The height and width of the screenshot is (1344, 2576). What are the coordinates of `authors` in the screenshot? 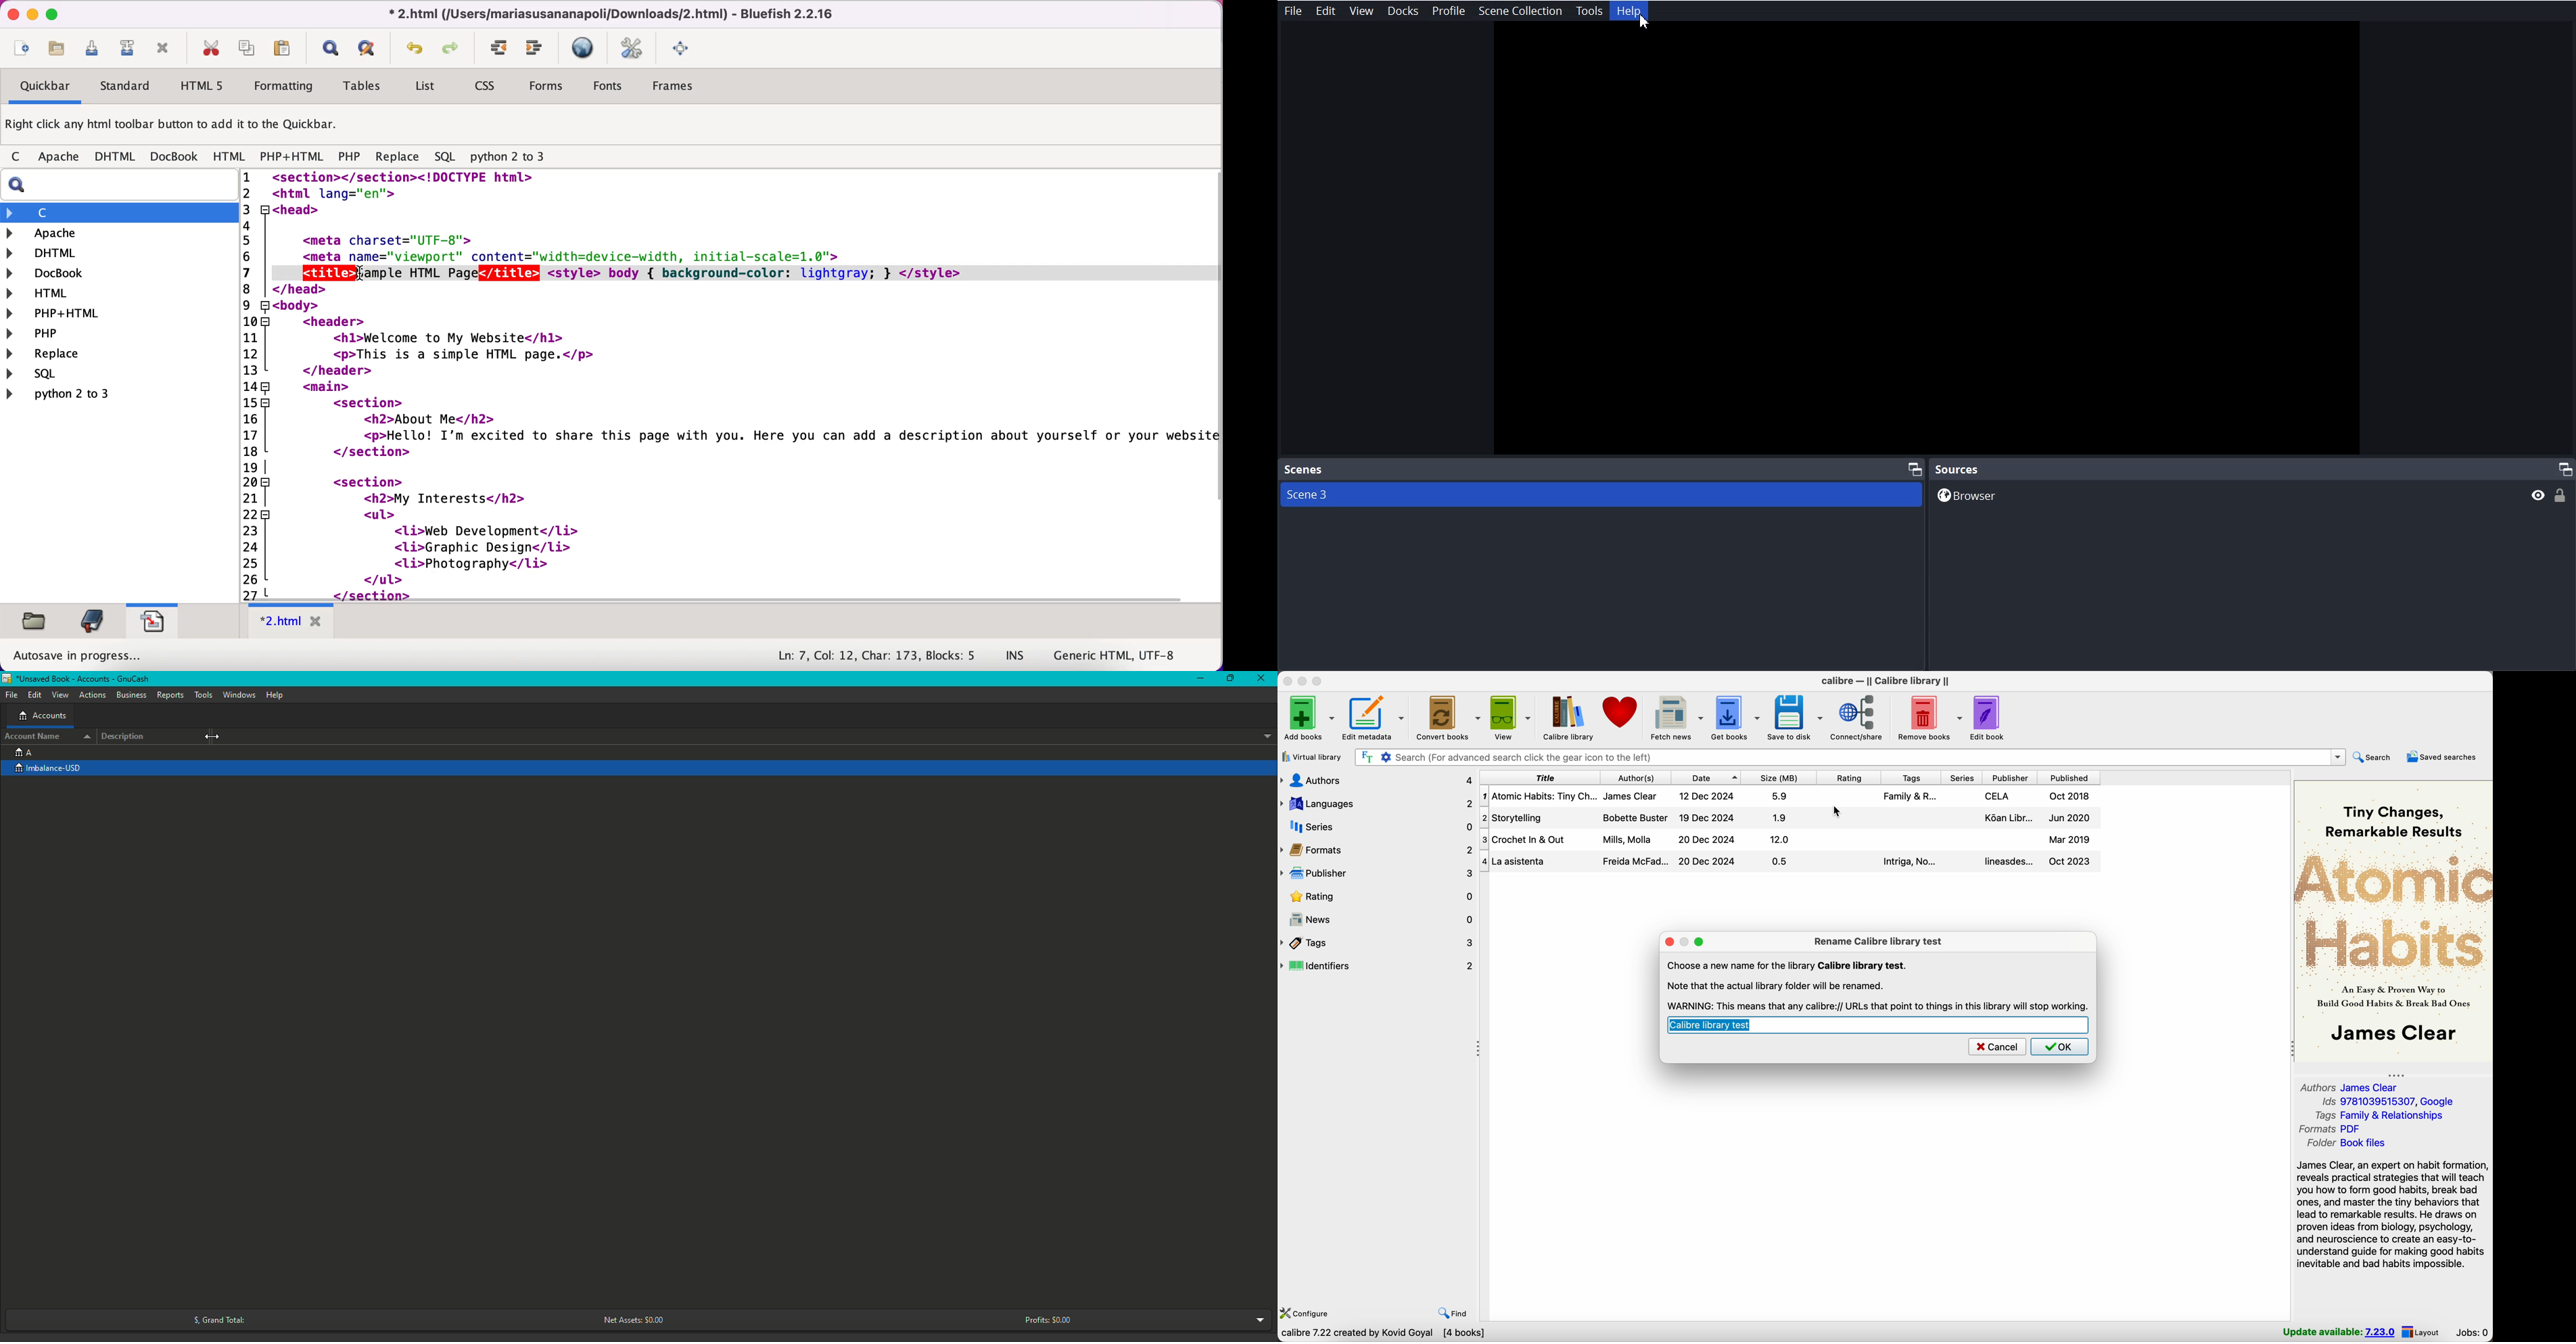 It's located at (1377, 780).